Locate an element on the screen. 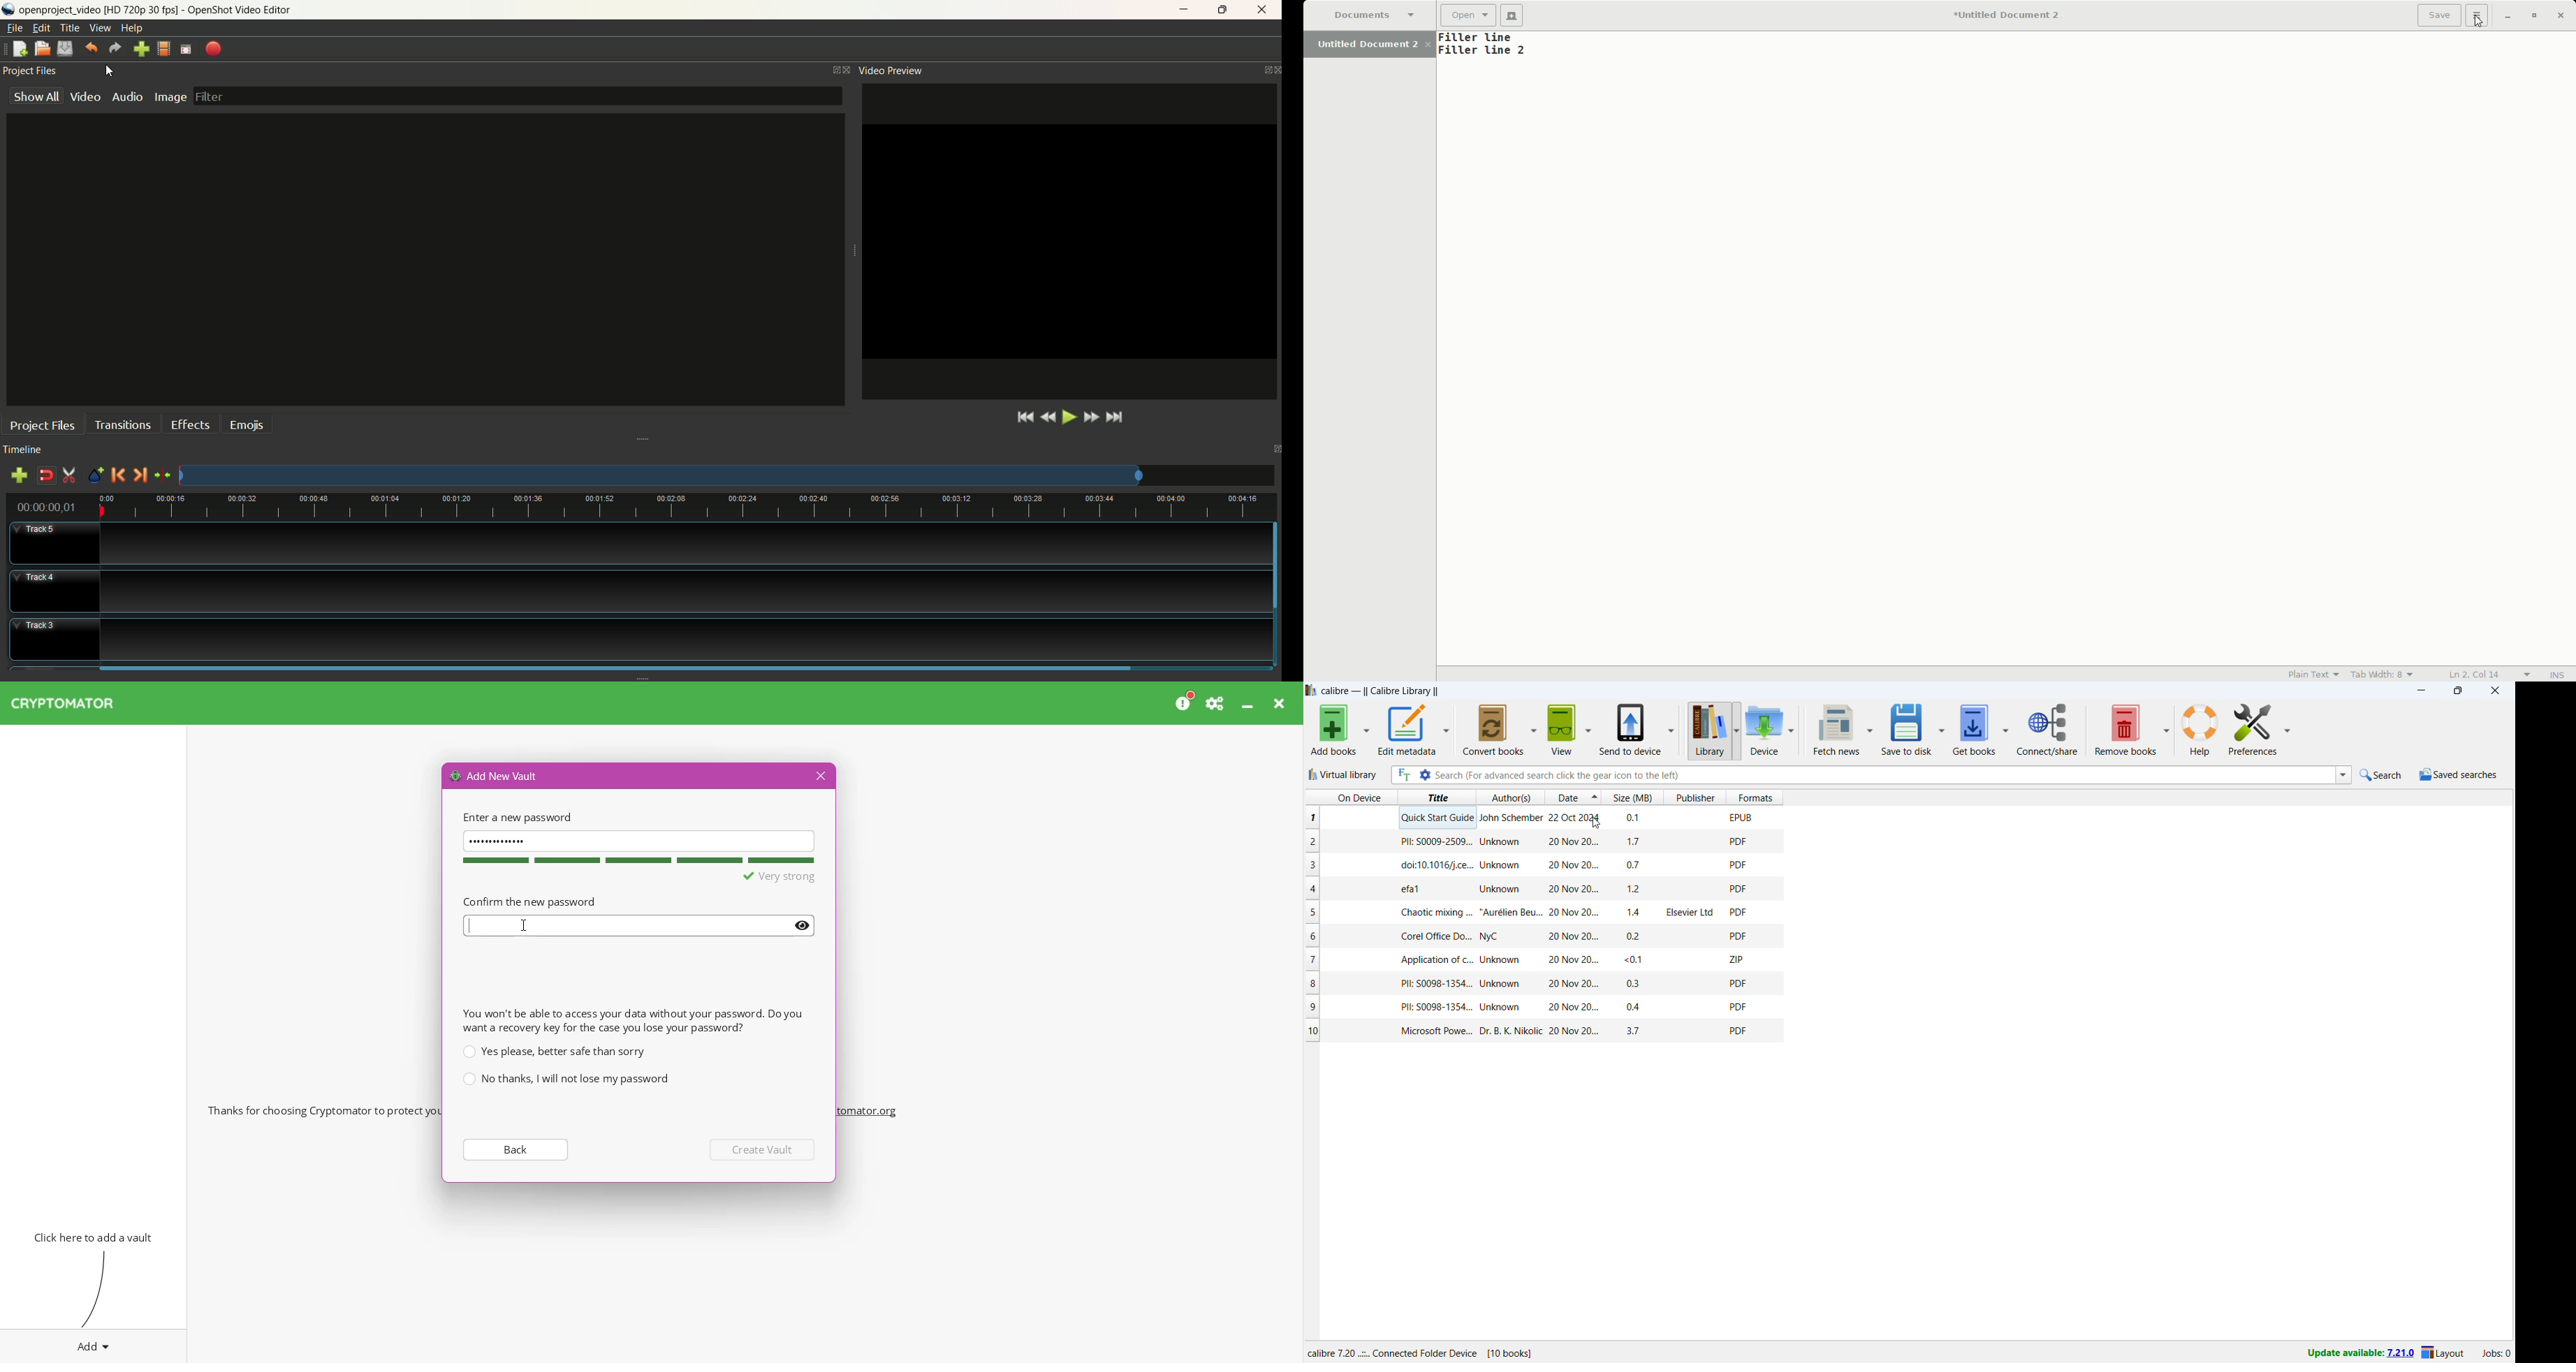 This screenshot has width=2576, height=1372. on device is located at coordinates (1349, 797).